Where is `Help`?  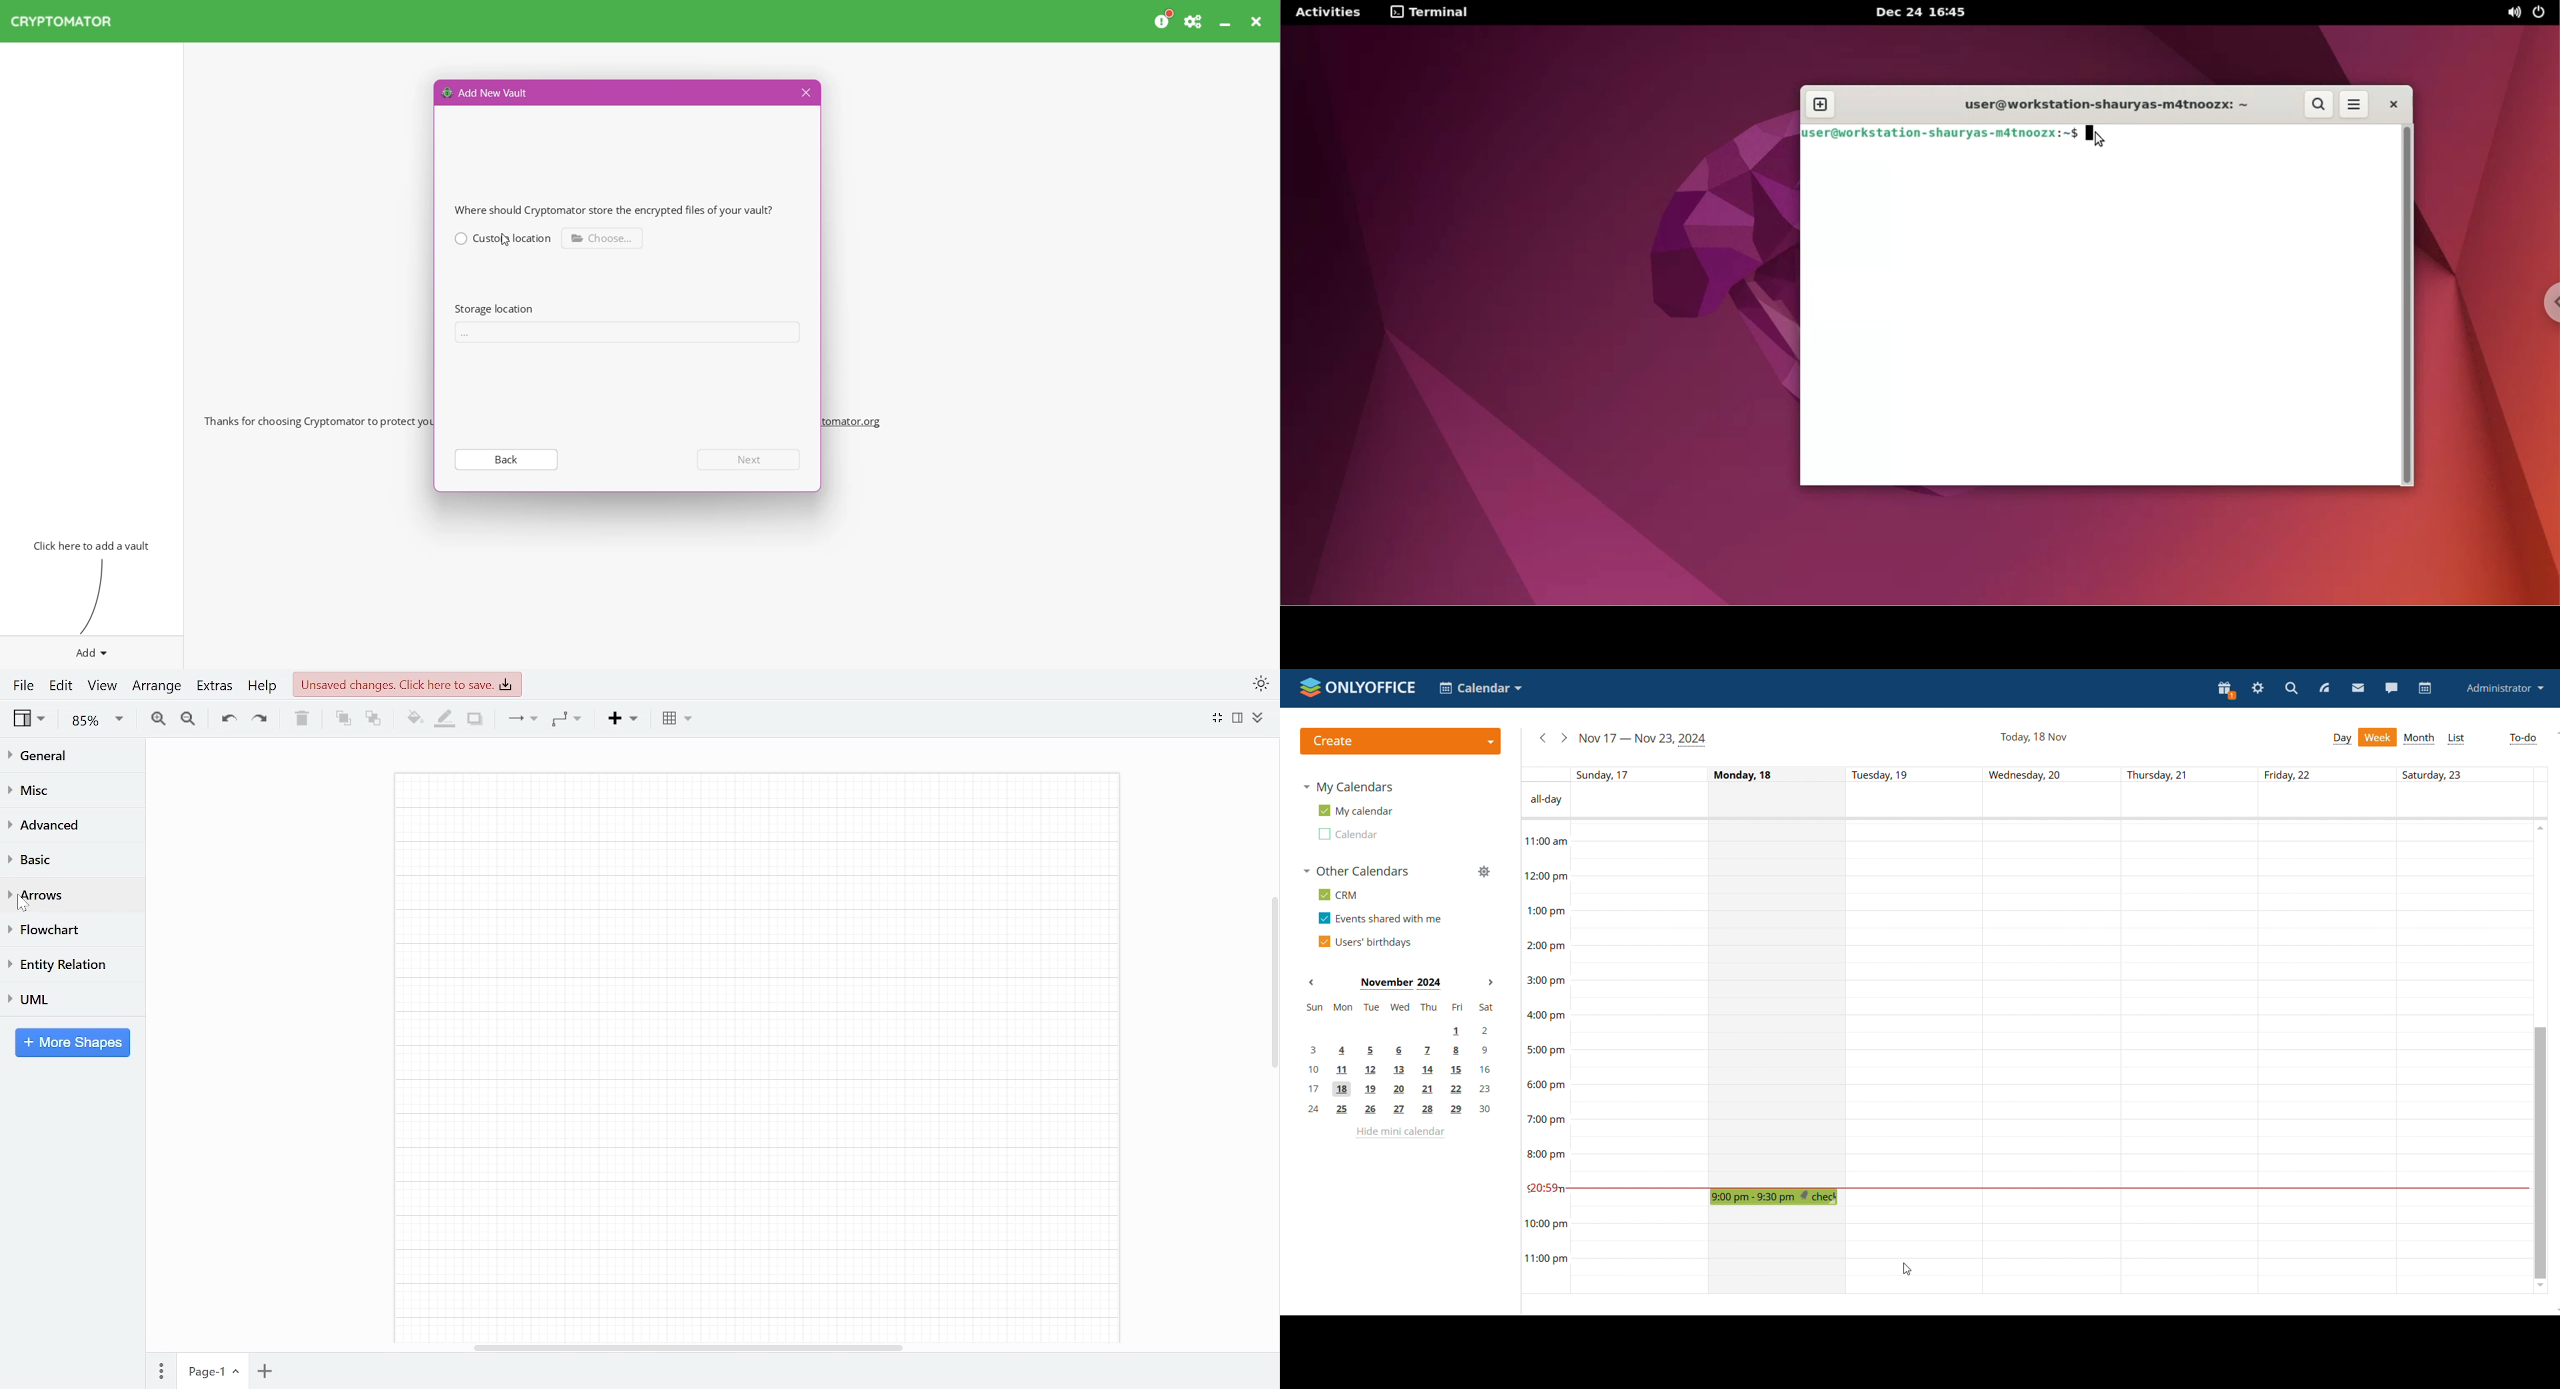
Help is located at coordinates (264, 686).